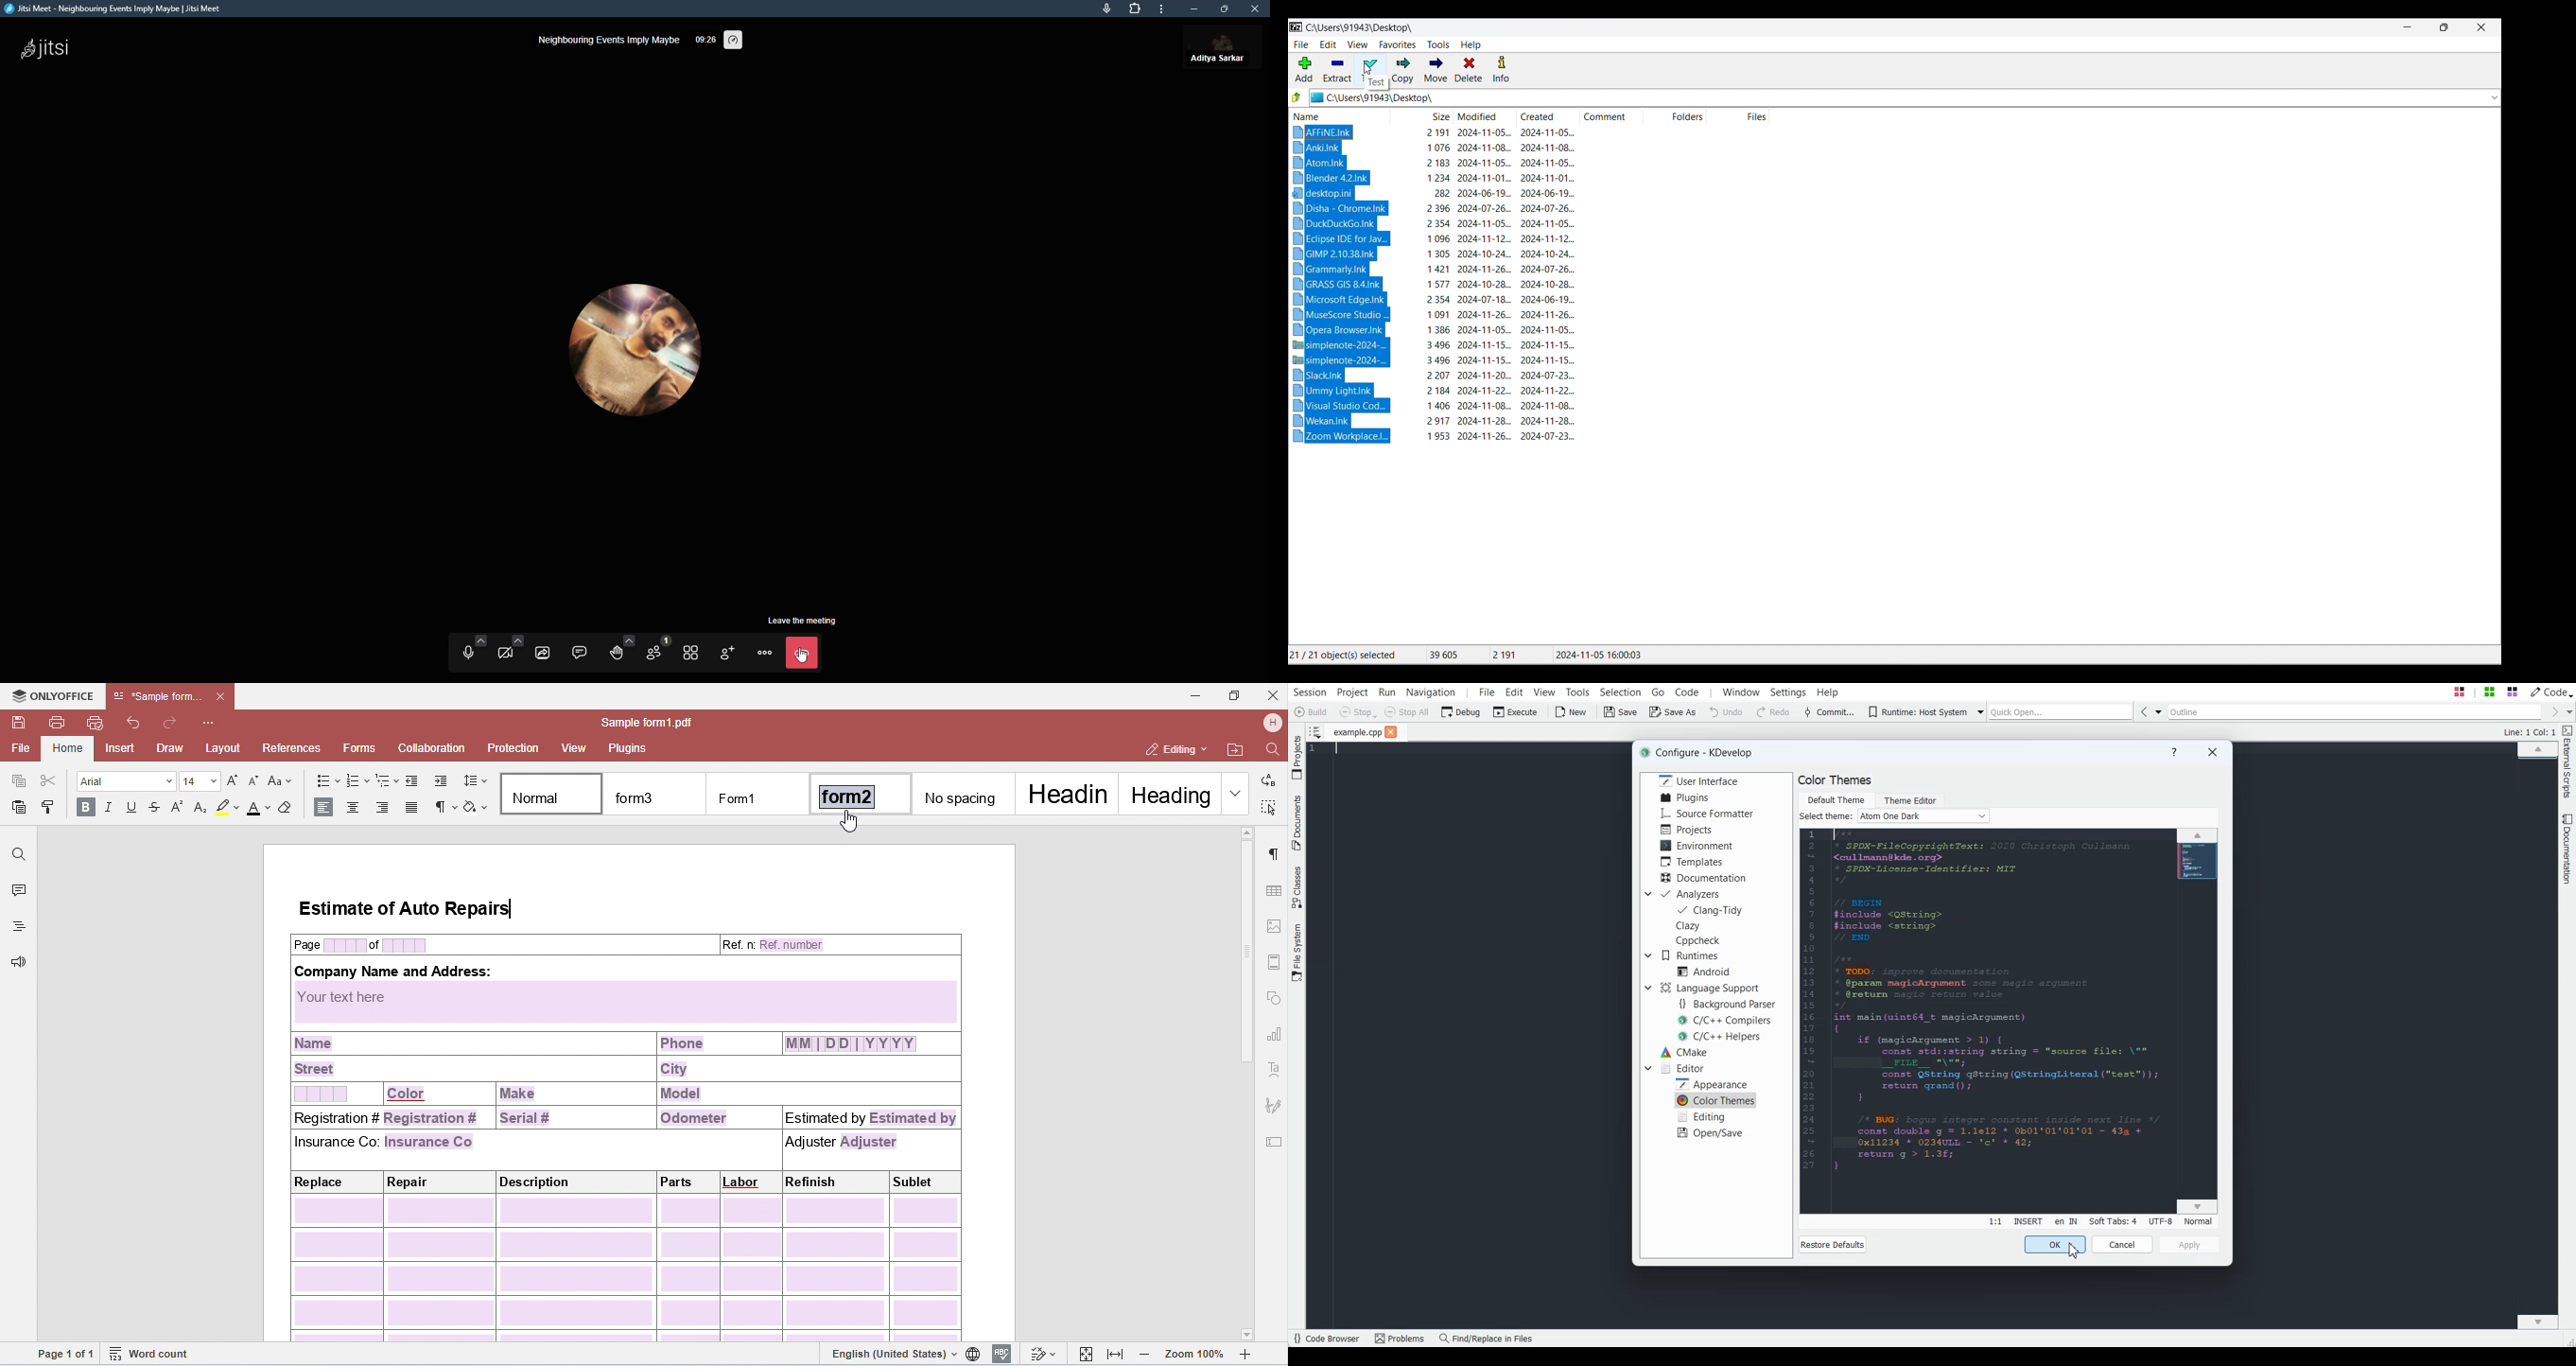 The image size is (2576, 1372). I want to click on toggle title view, so click(690, 653).